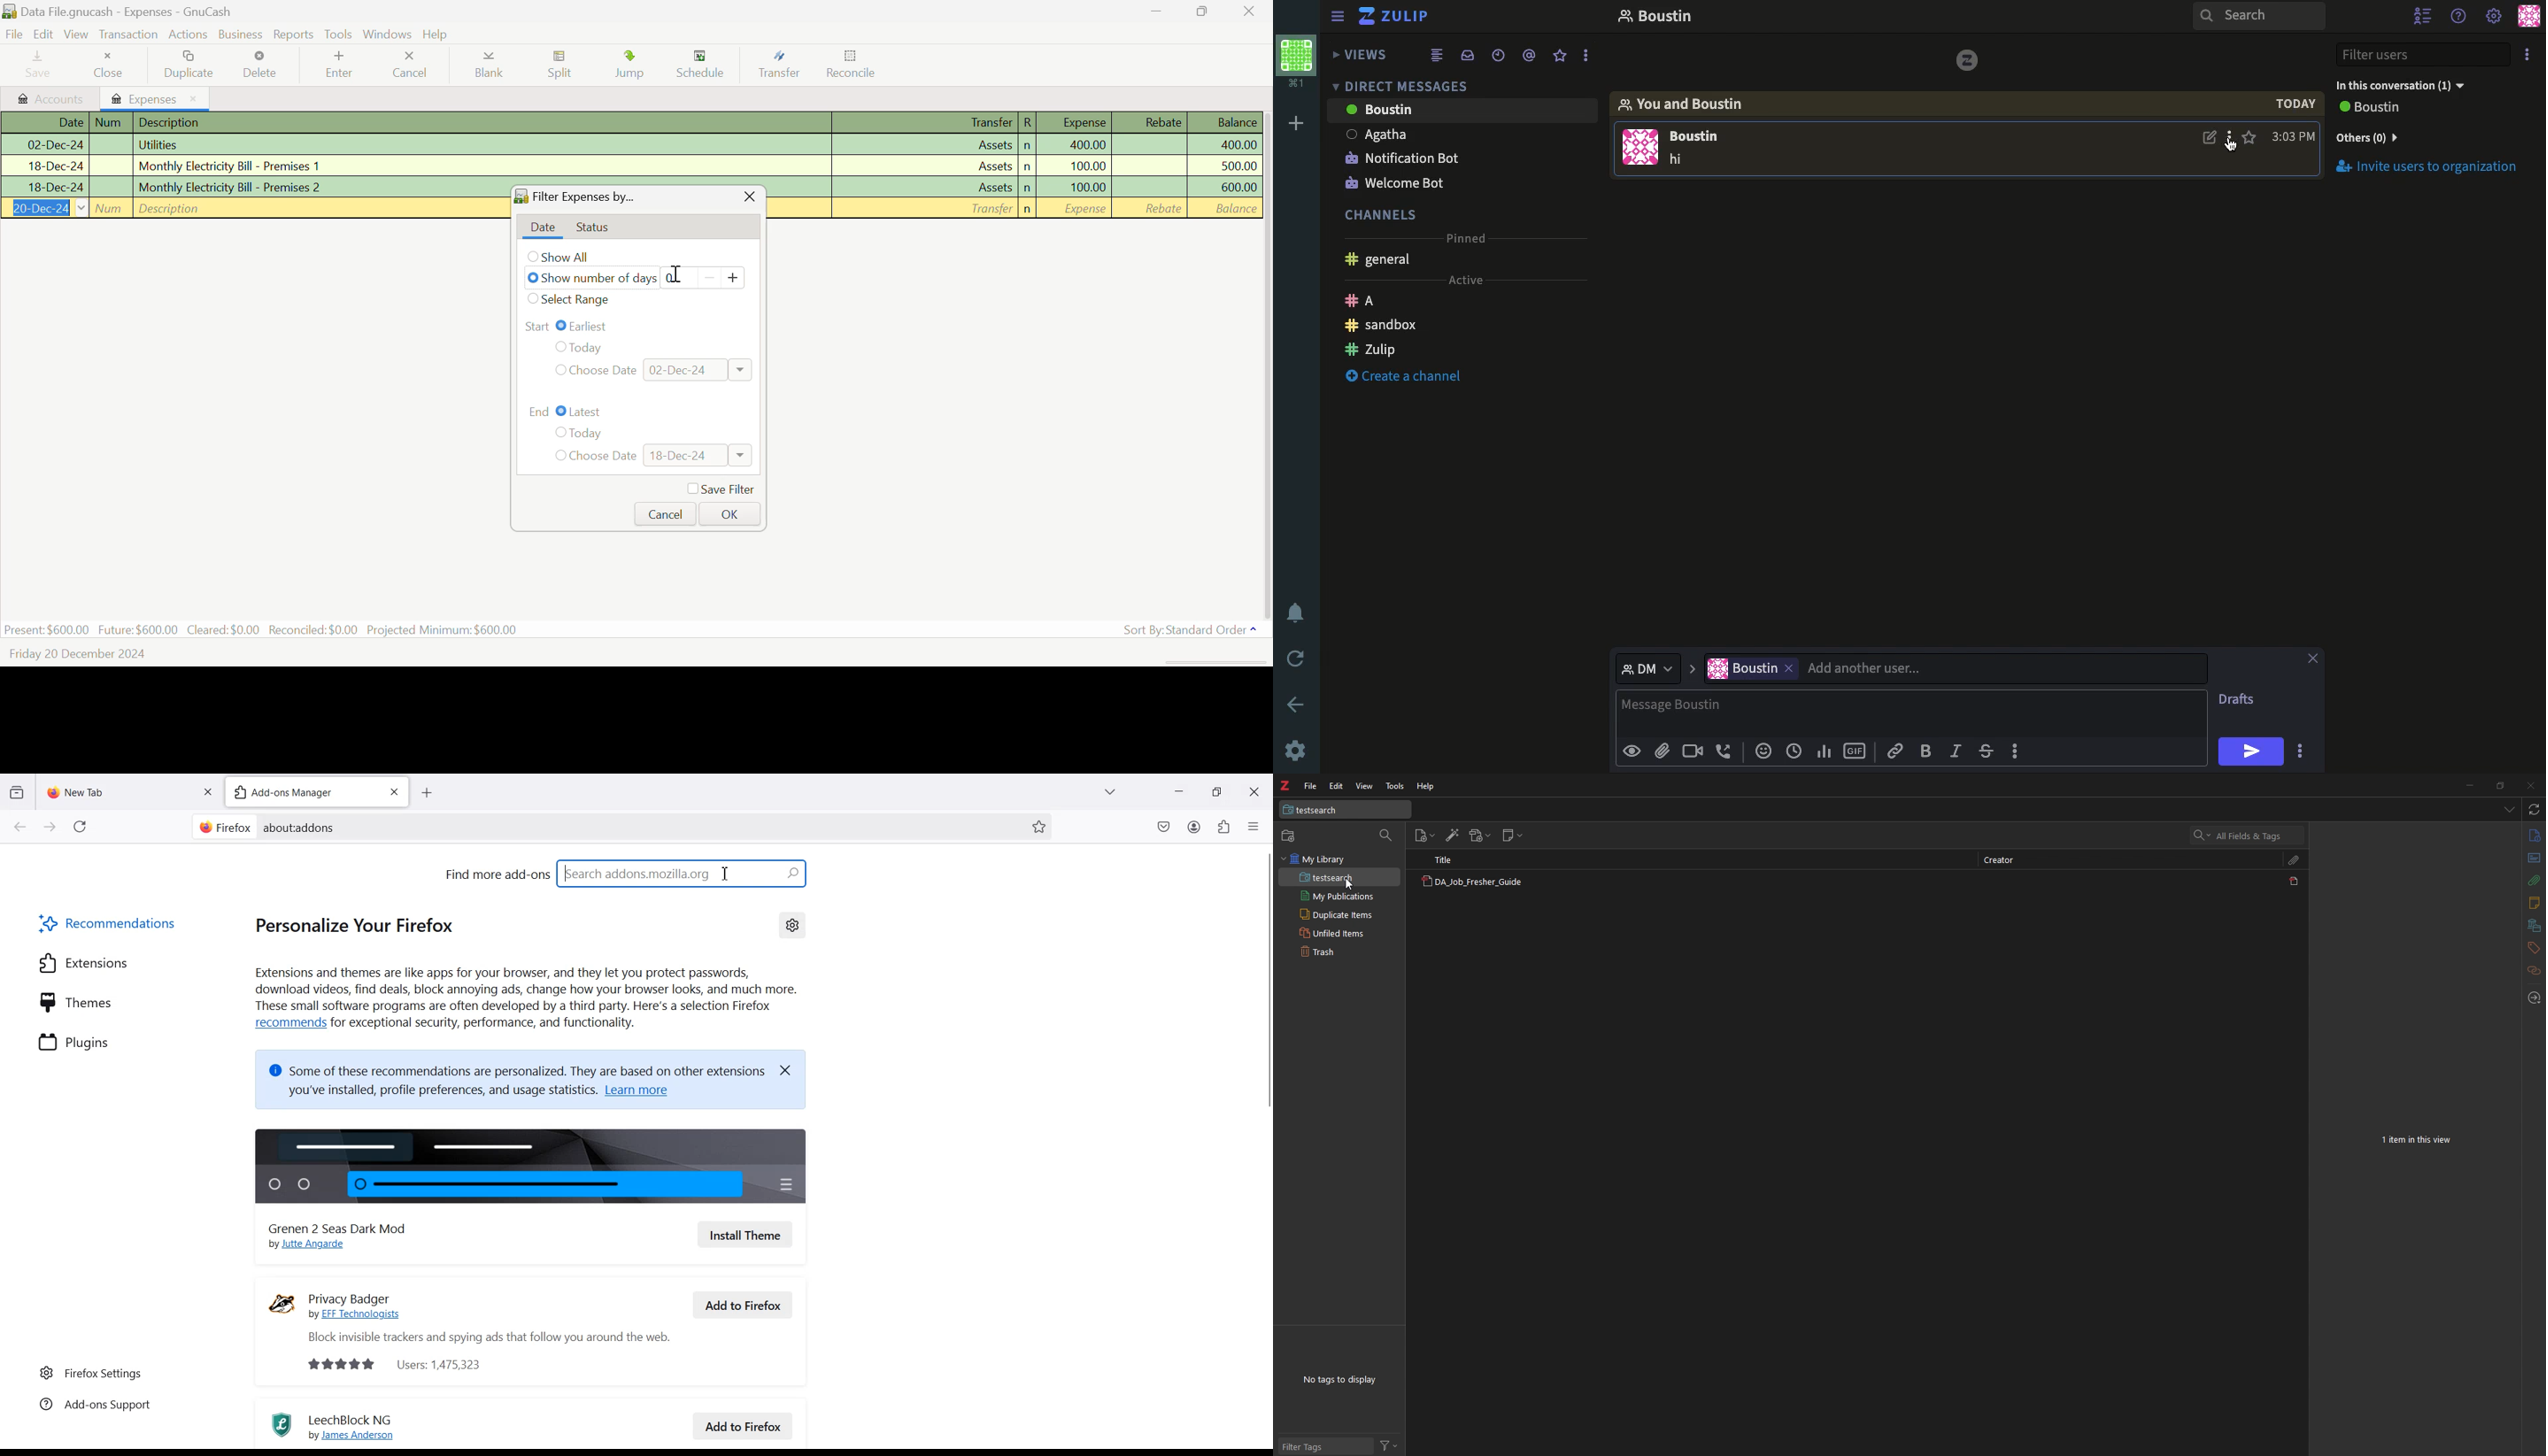 The width and height of the screenshot is (2548, 1456). Describe the element at coordinates (446, 1364) in the screenshot. I see `Users: 1,475,323` at that location.